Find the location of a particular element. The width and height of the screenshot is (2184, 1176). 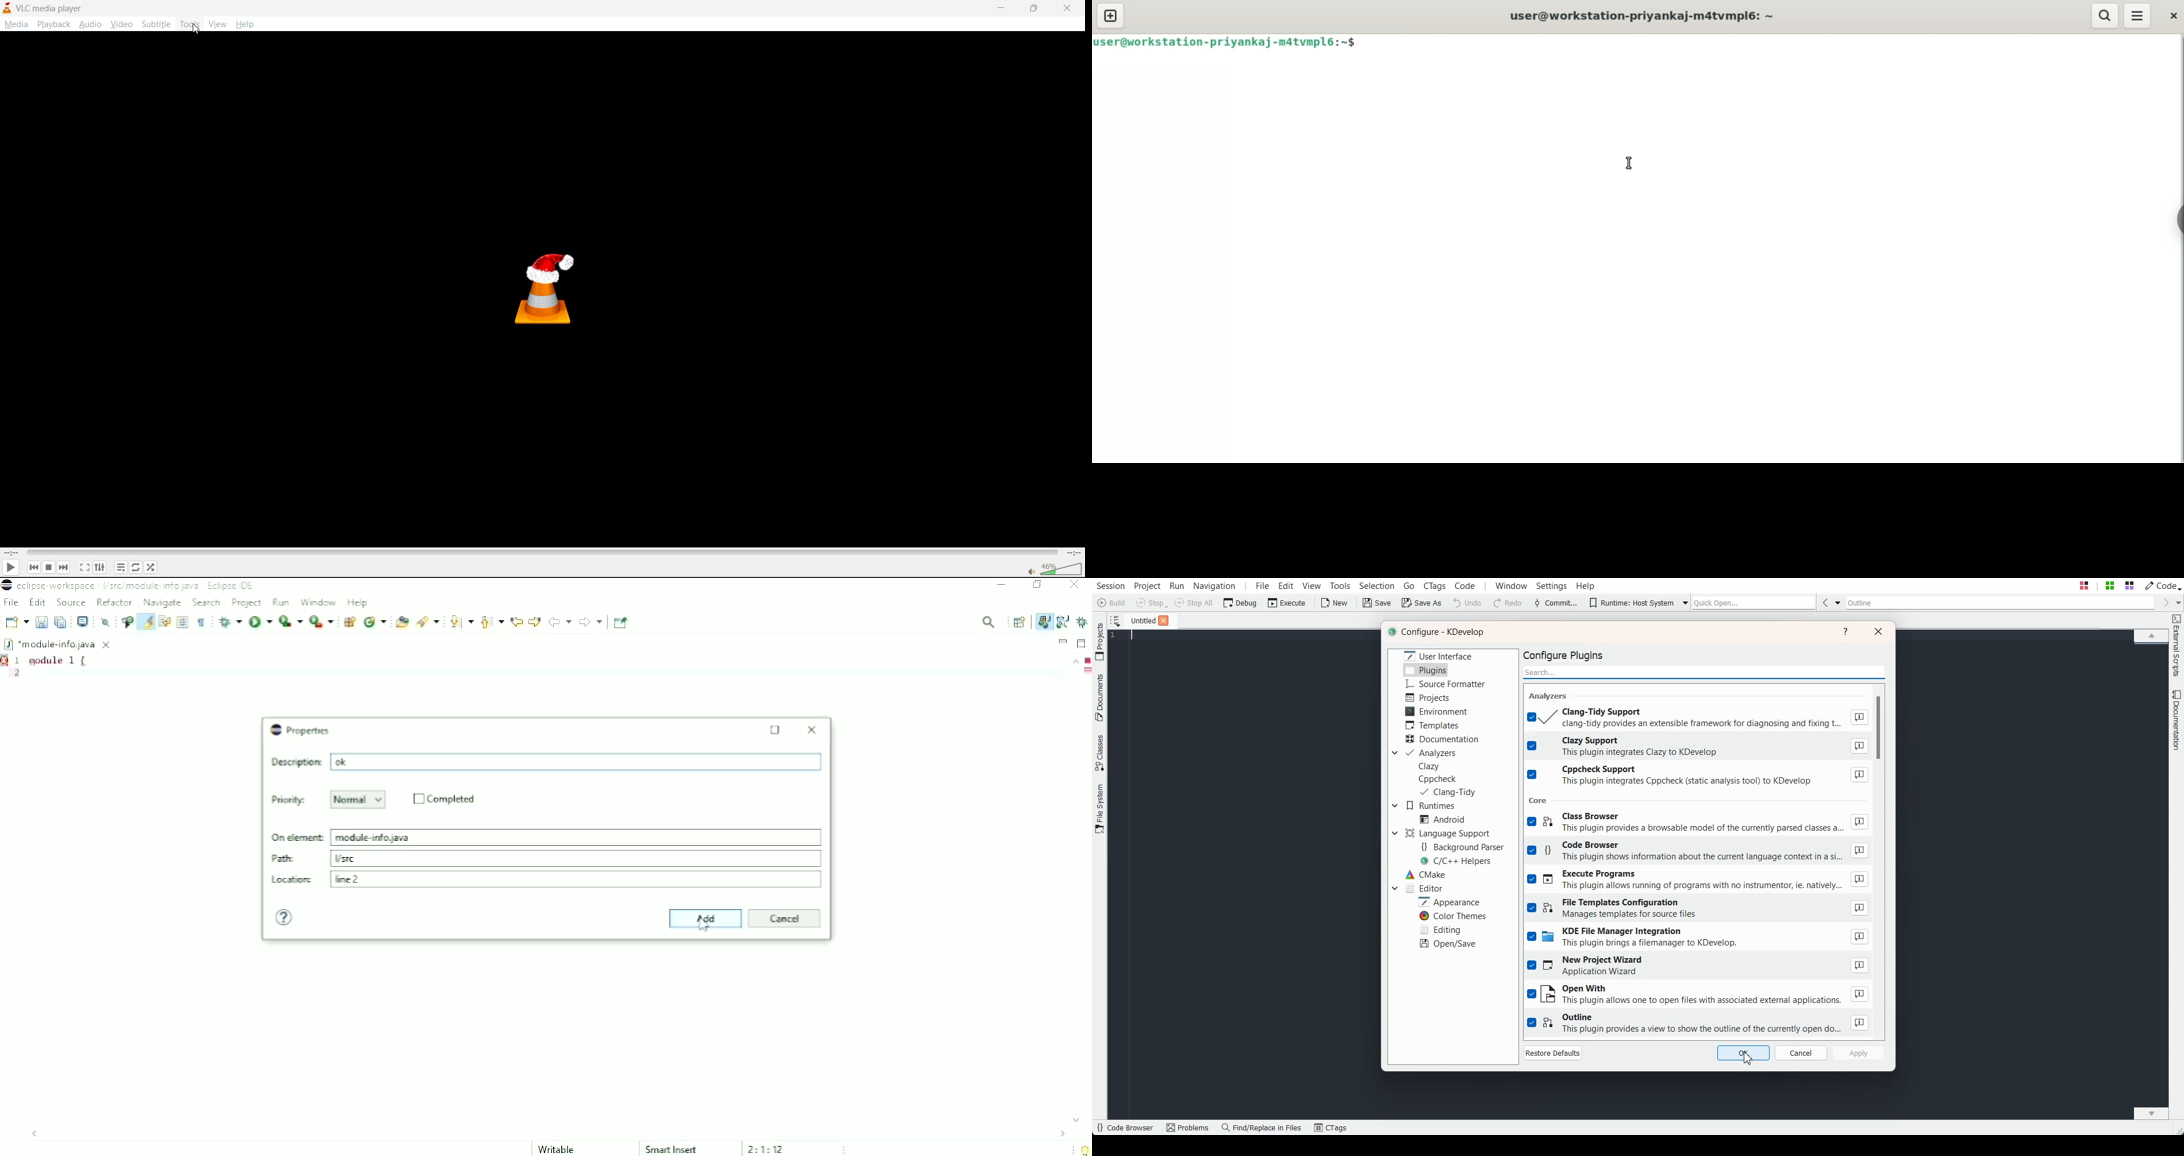

playlist is located at coordinates (120, 567).